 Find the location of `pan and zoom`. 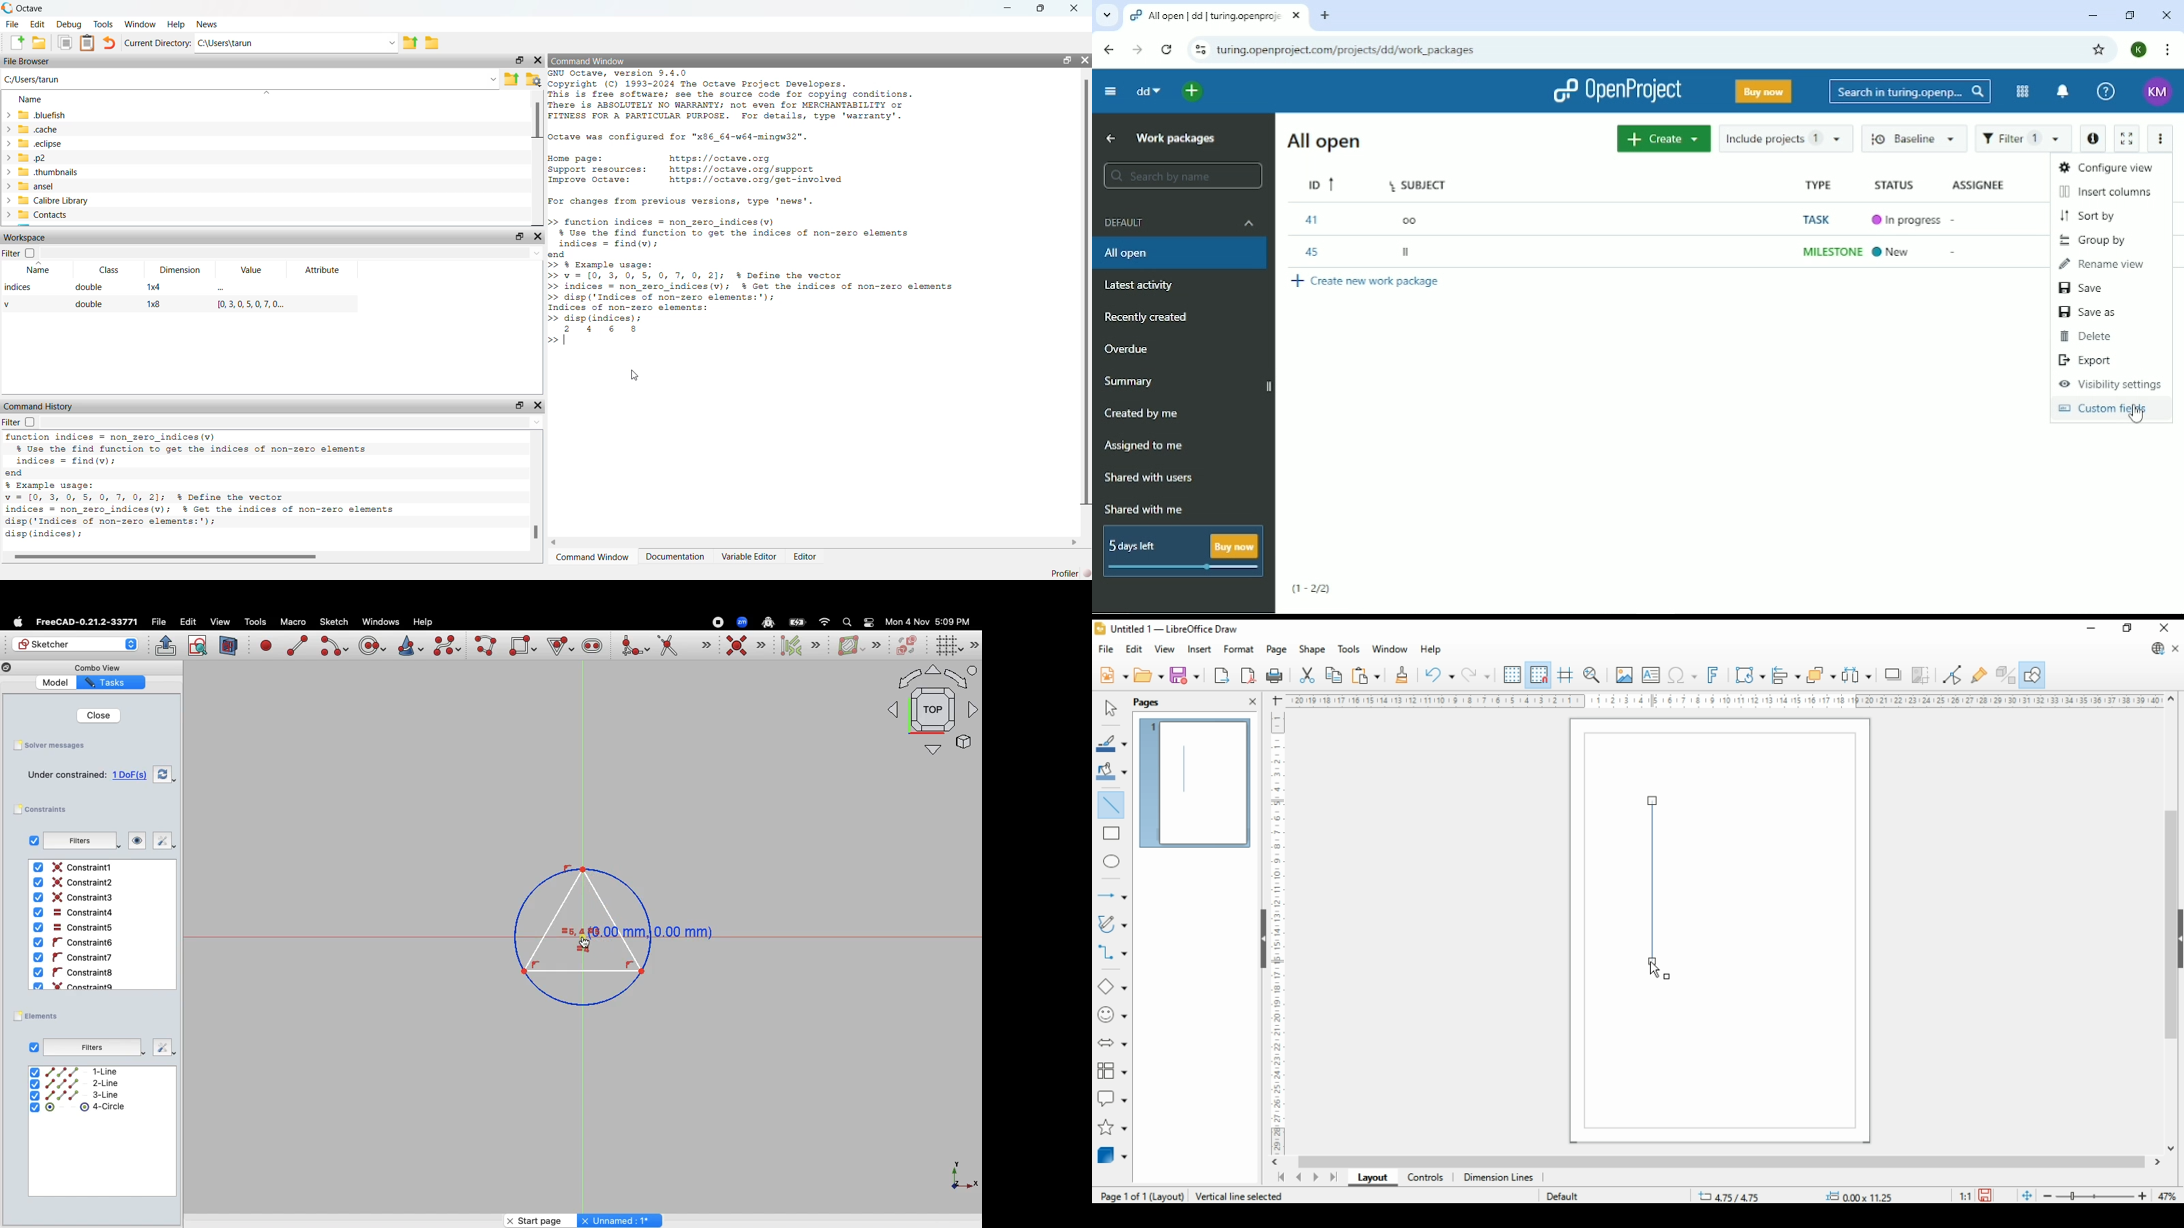

pan and zoom is located at coordinates (1594, 675).